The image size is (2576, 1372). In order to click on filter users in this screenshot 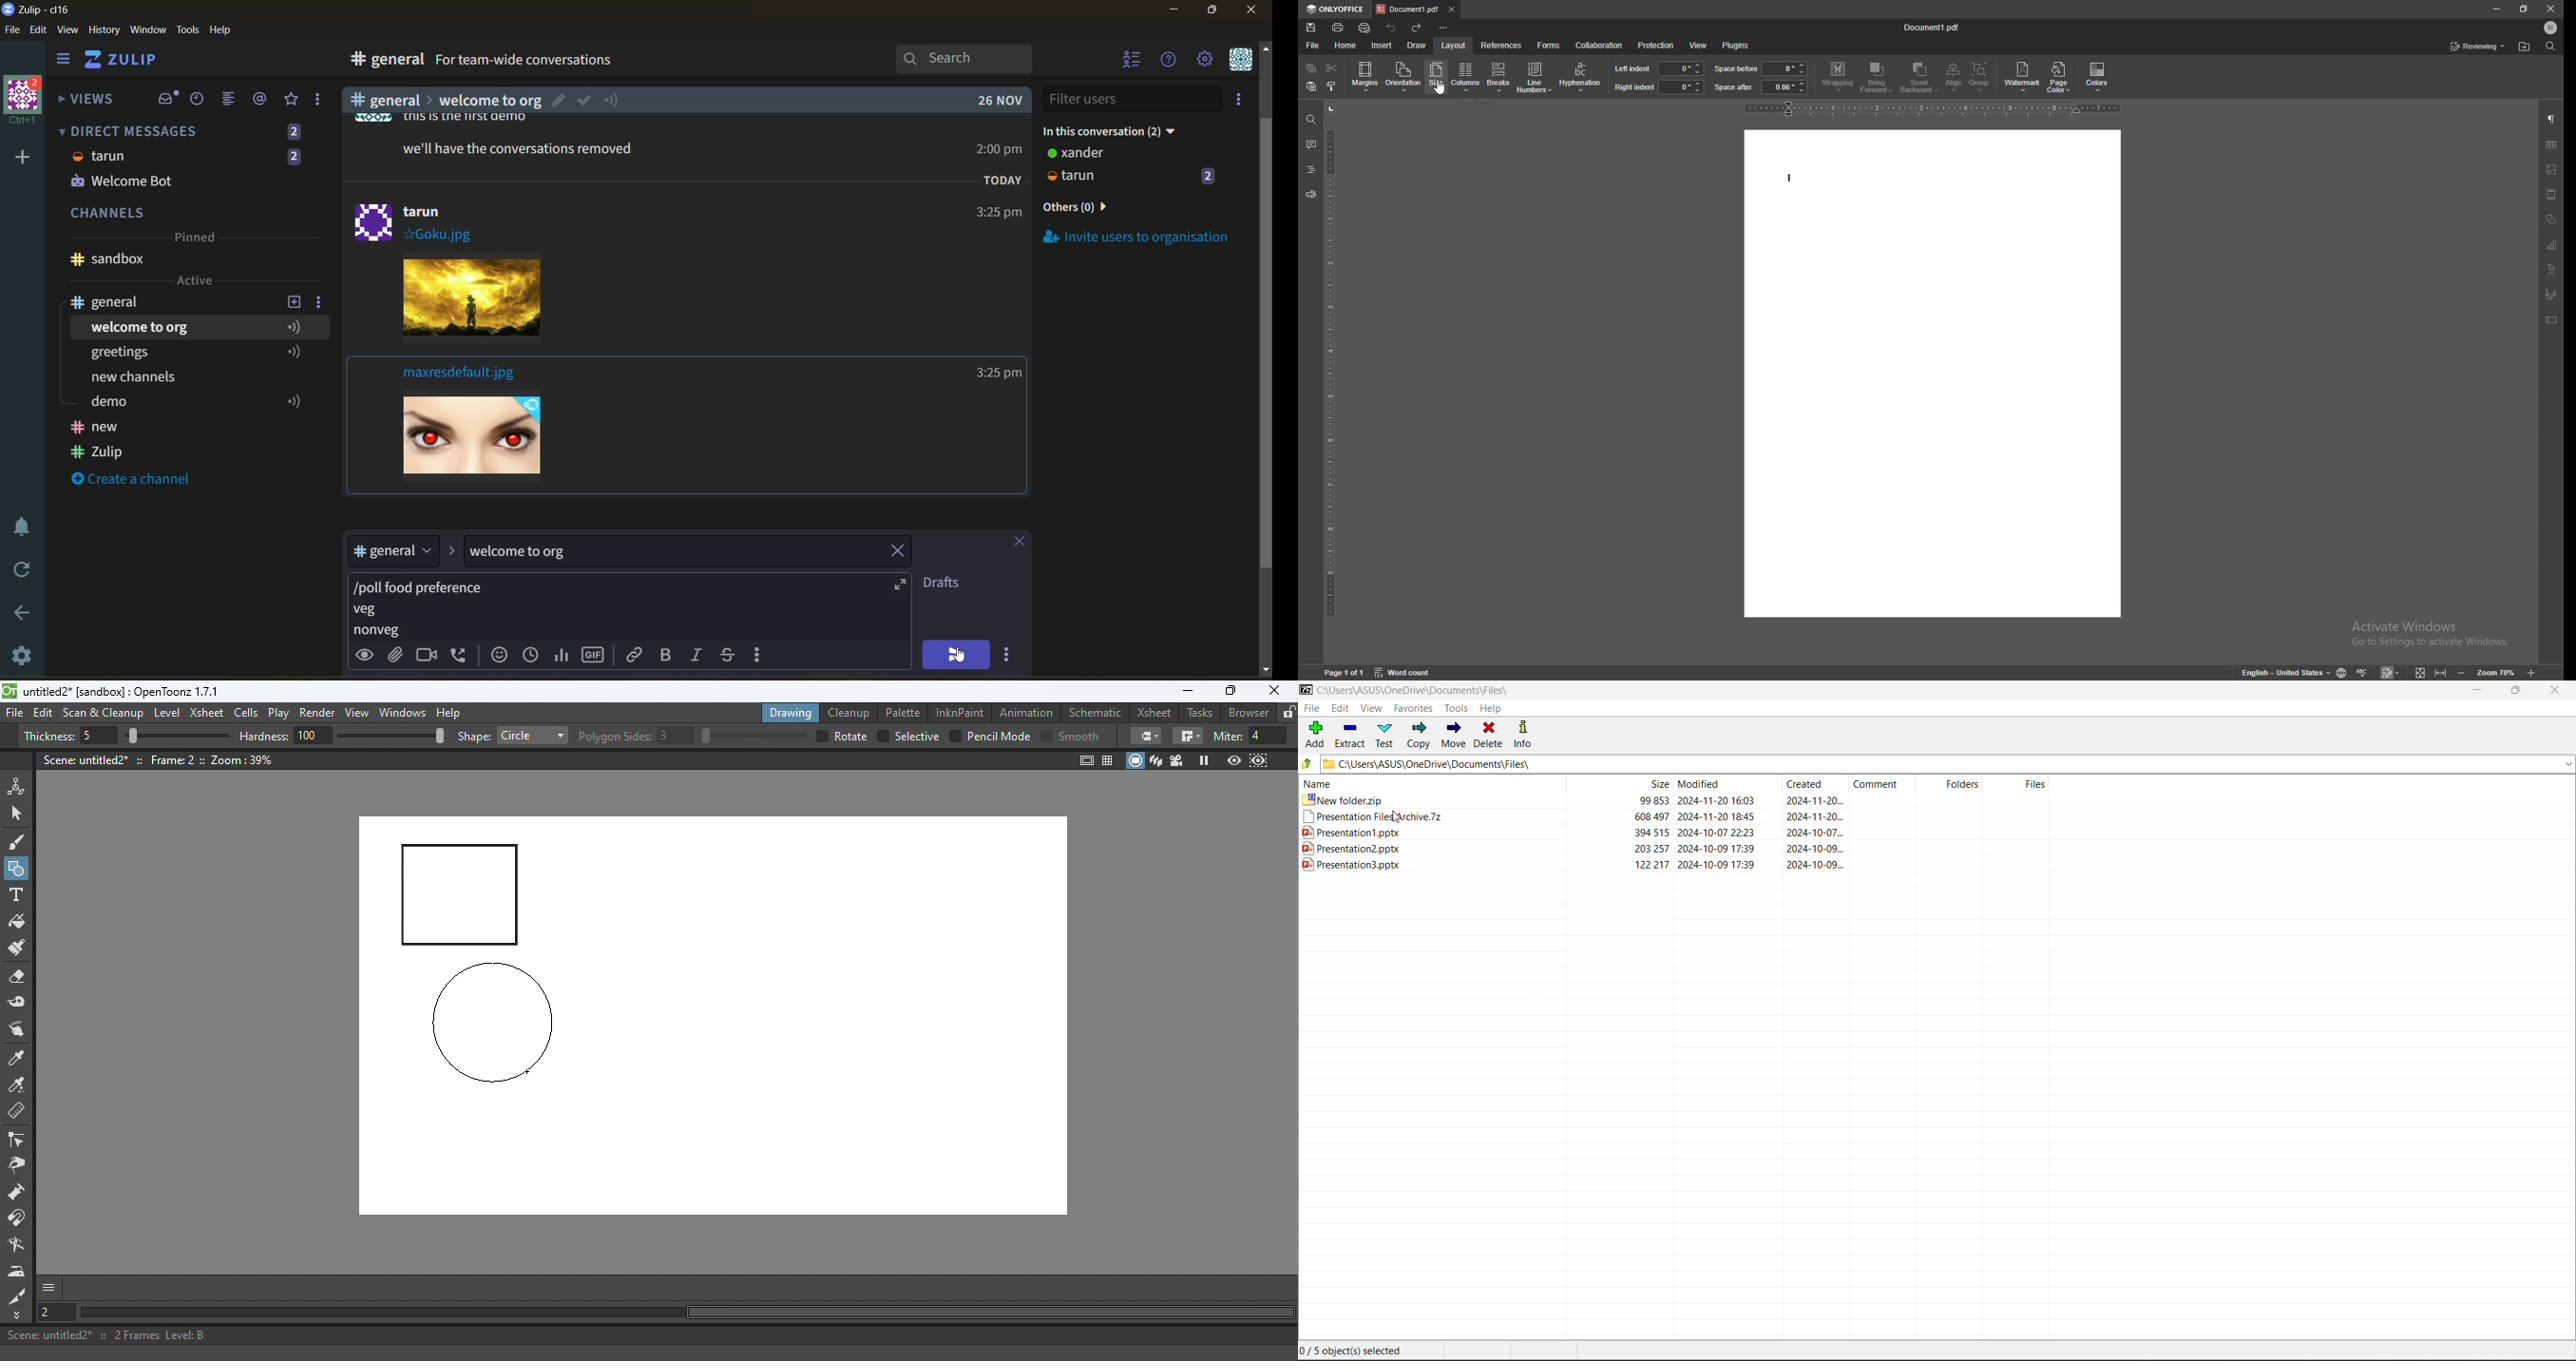, I will do `click(1134, 99)`.